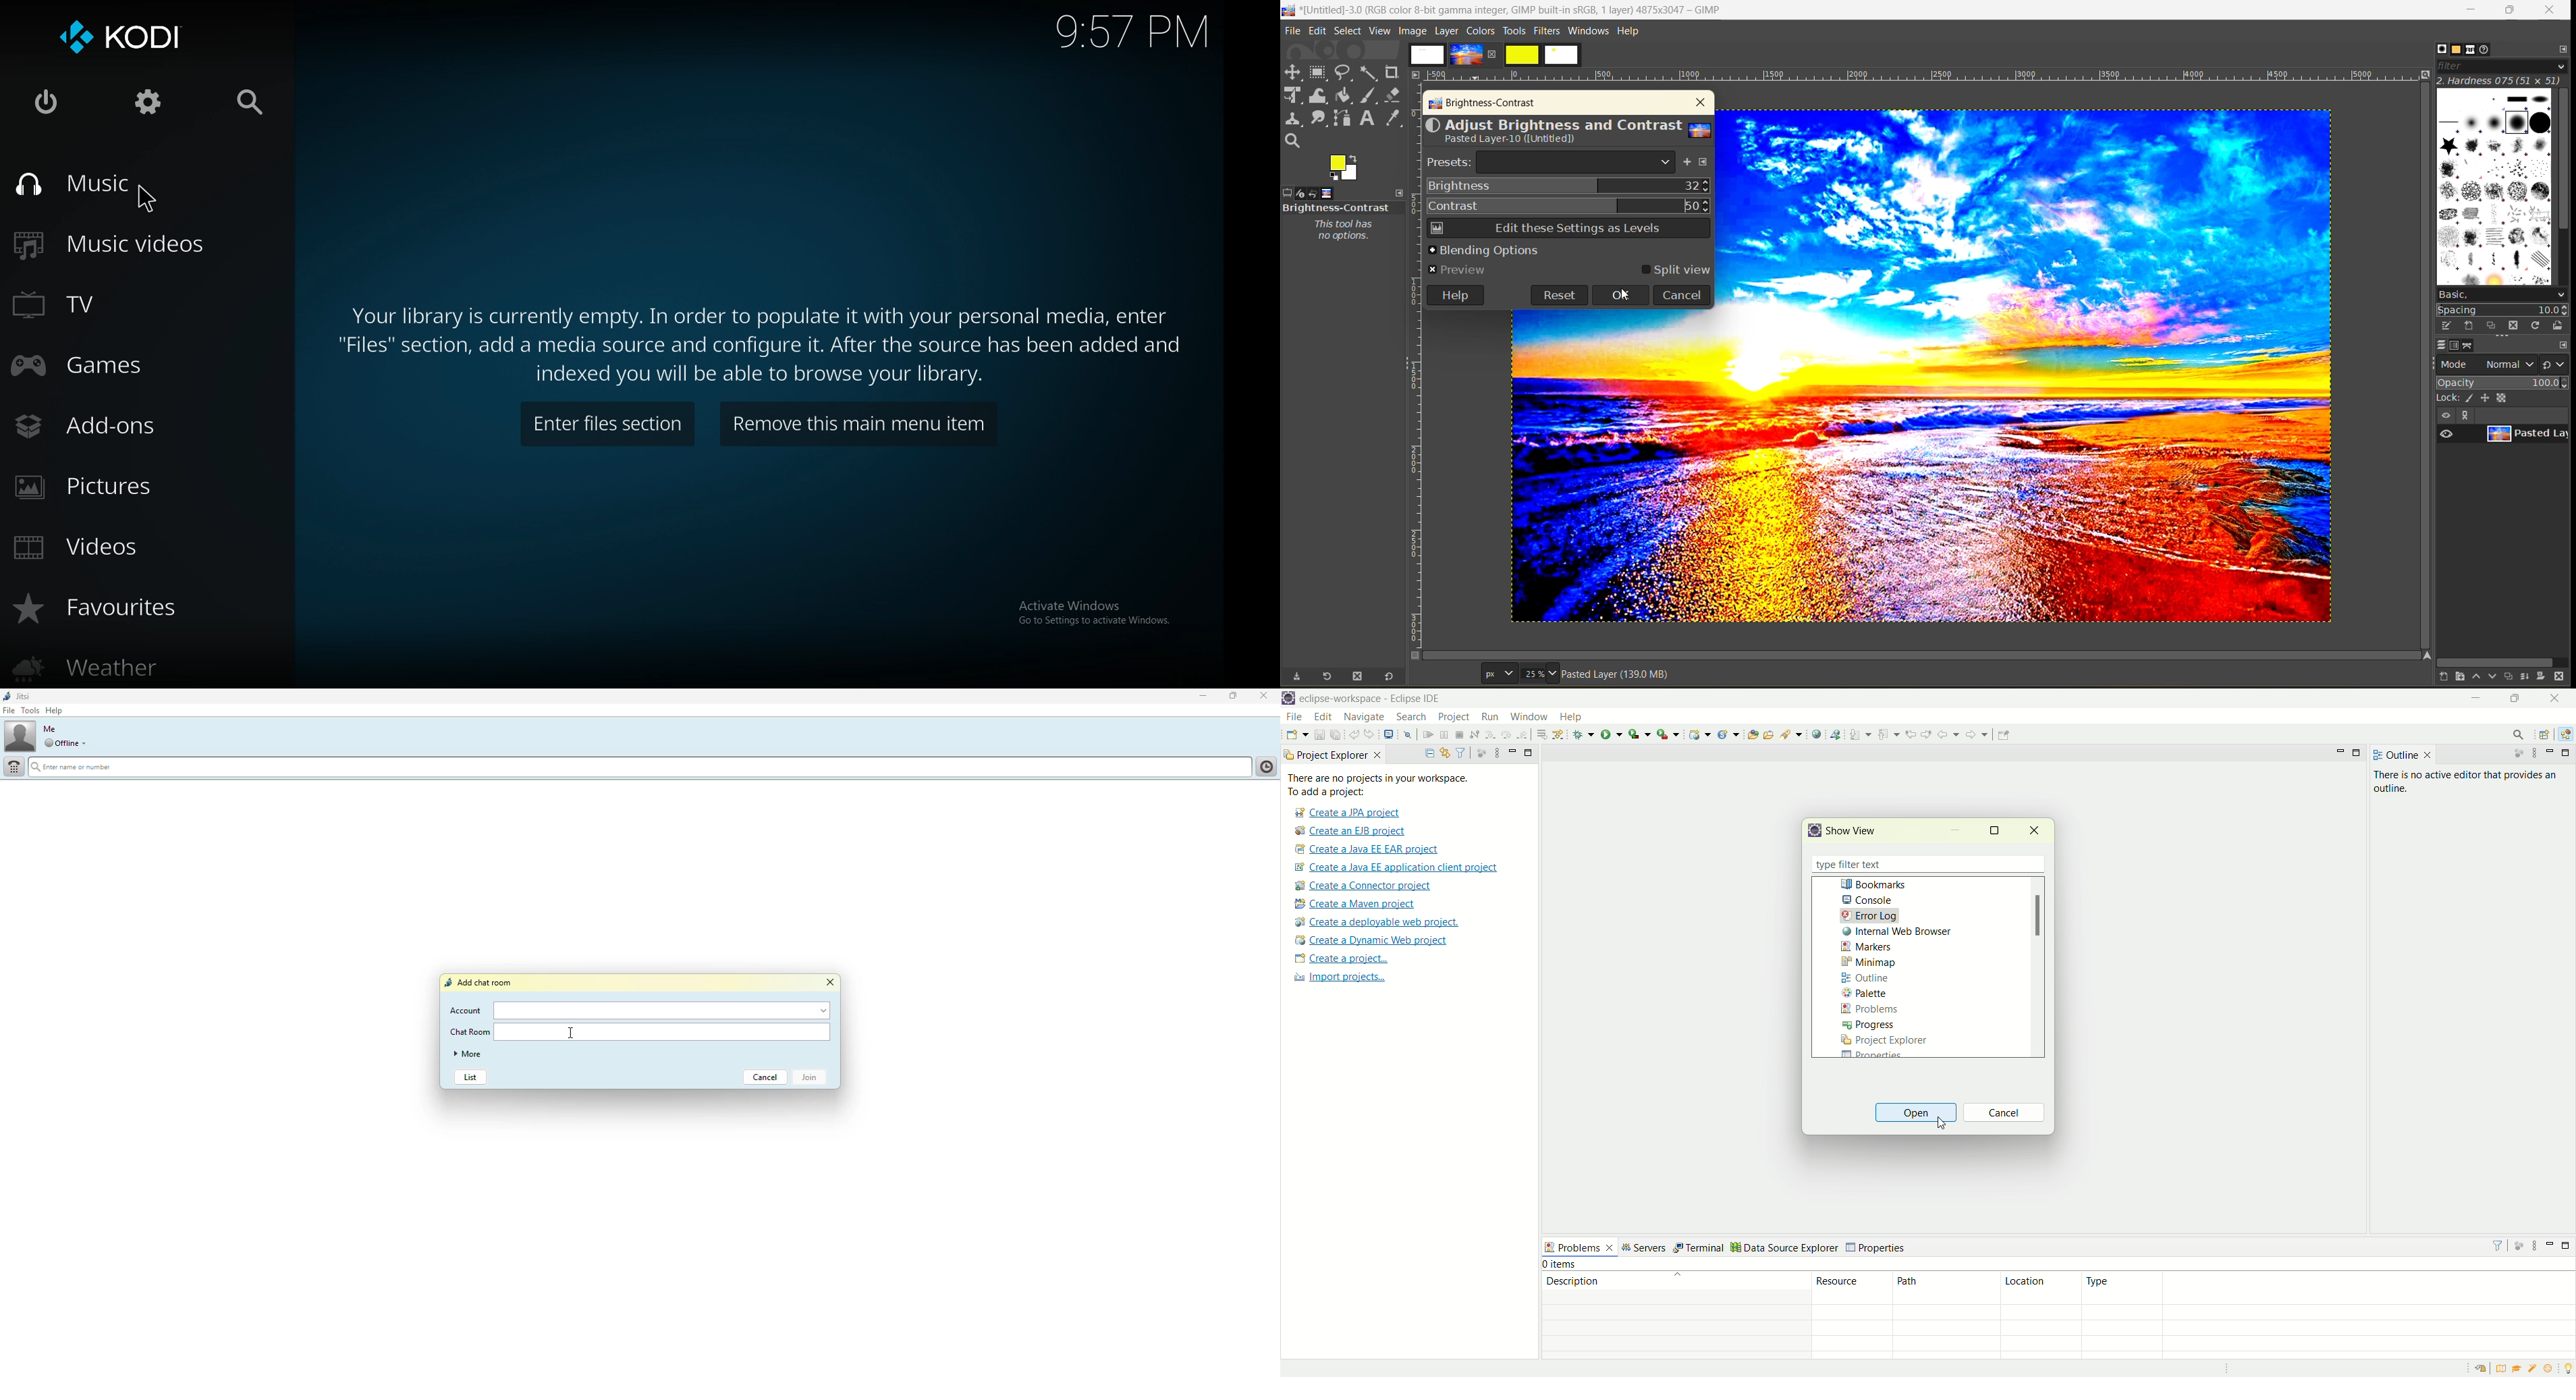  I want to click on time, so click(1133, 31).